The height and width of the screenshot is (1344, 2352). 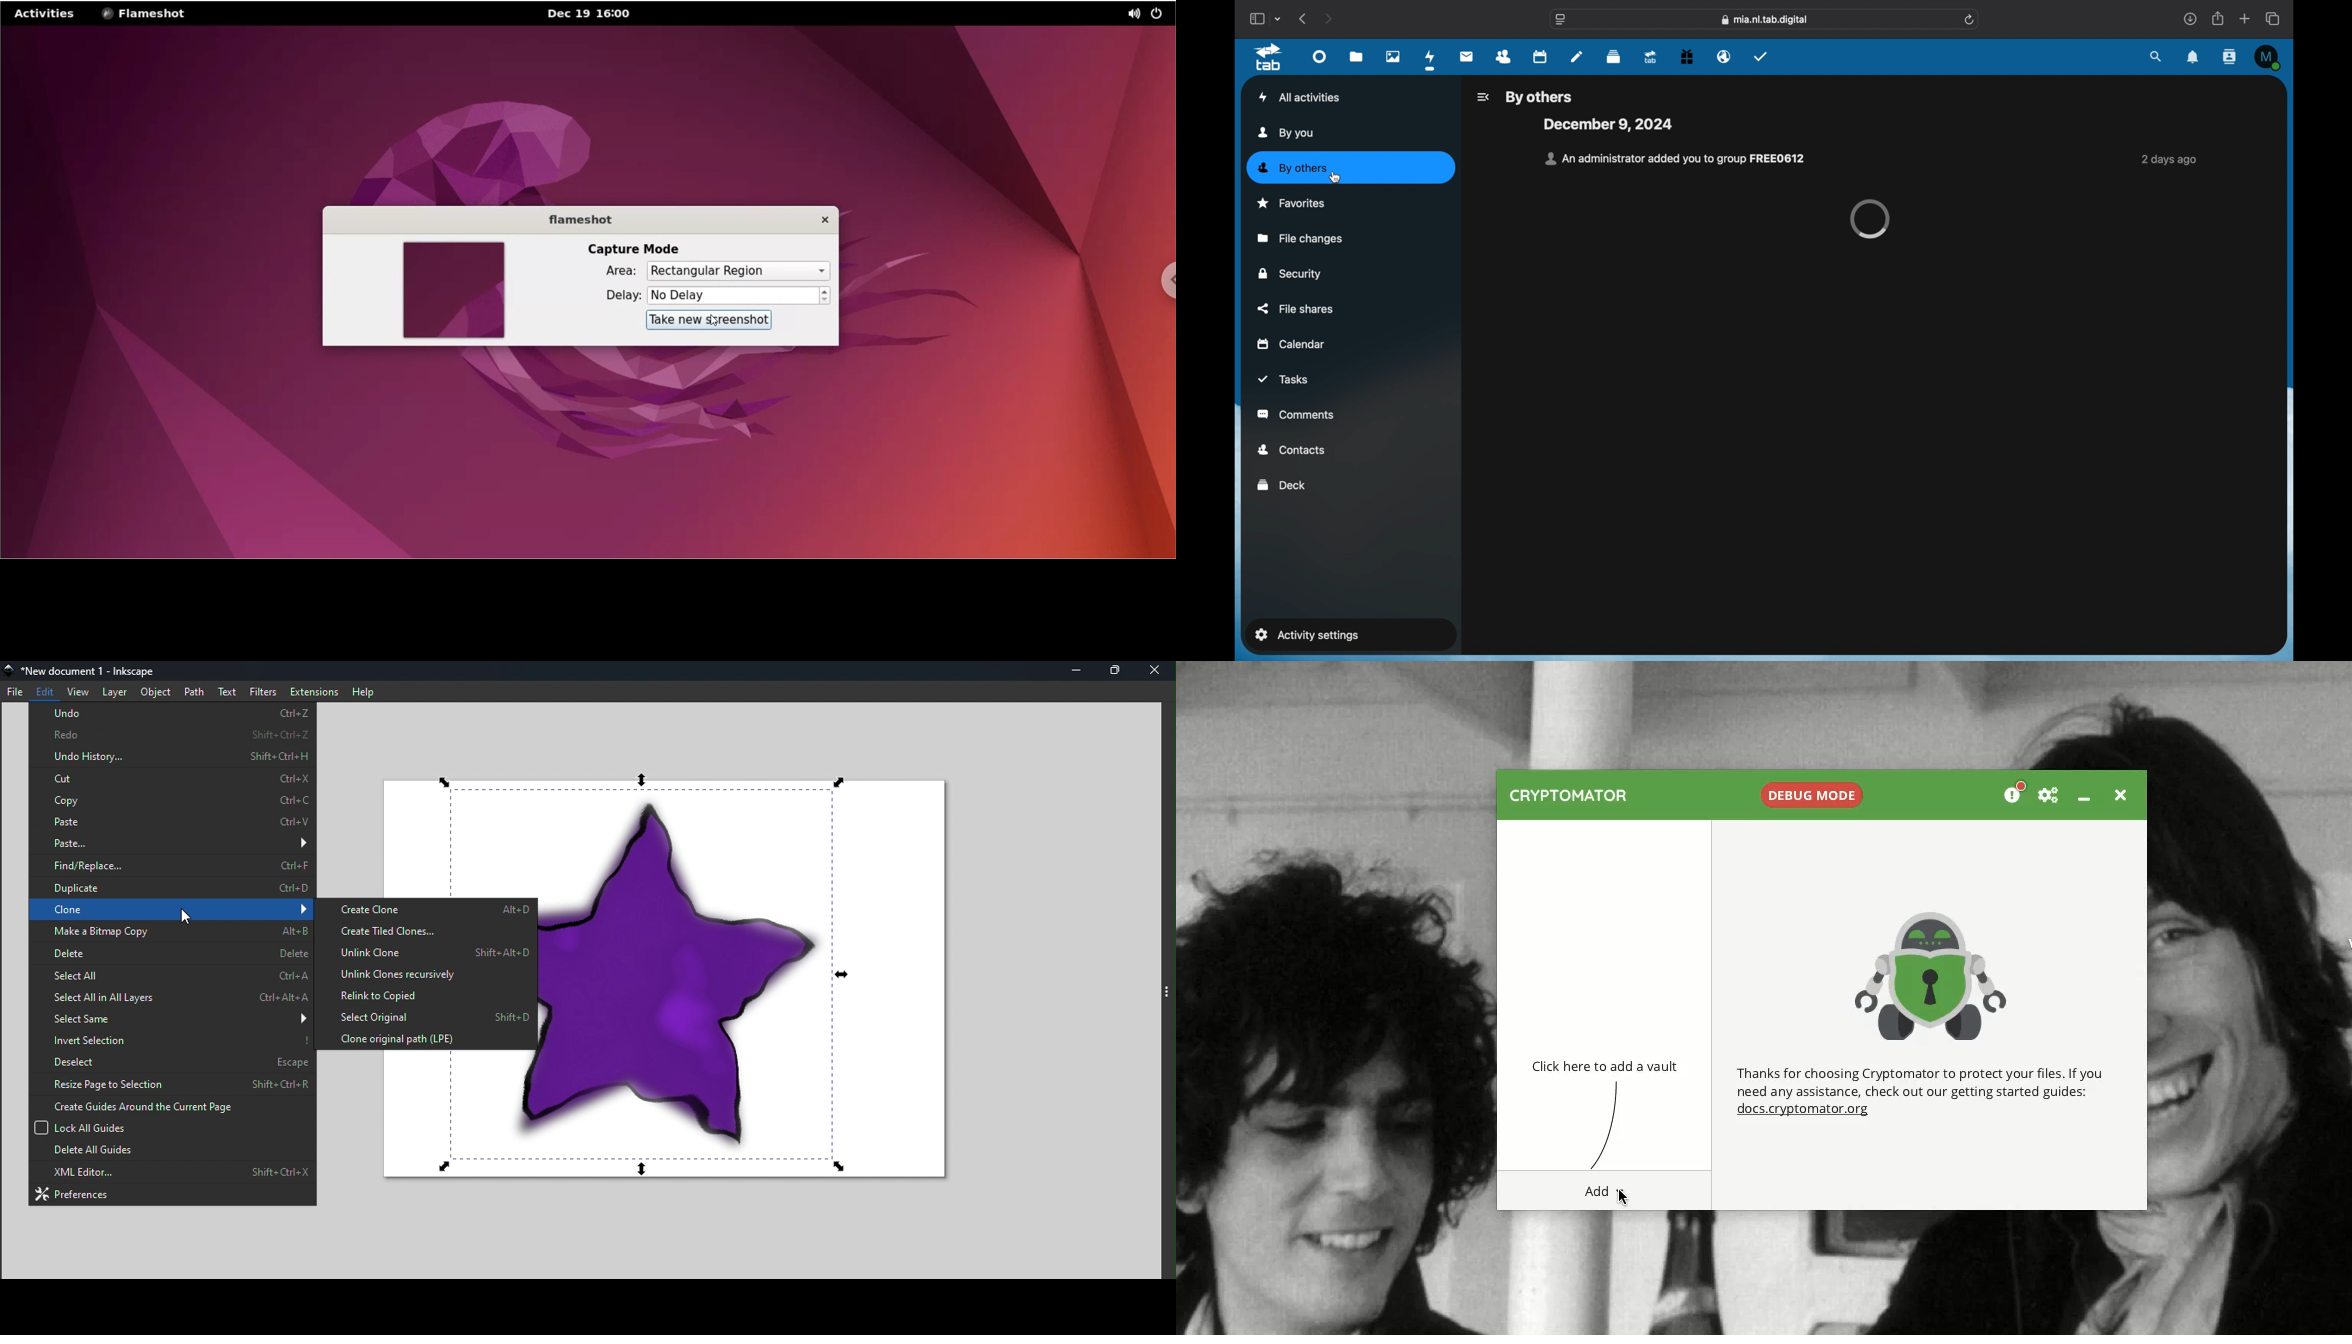 I want to click on file changes, so click(x=1300, y=238).